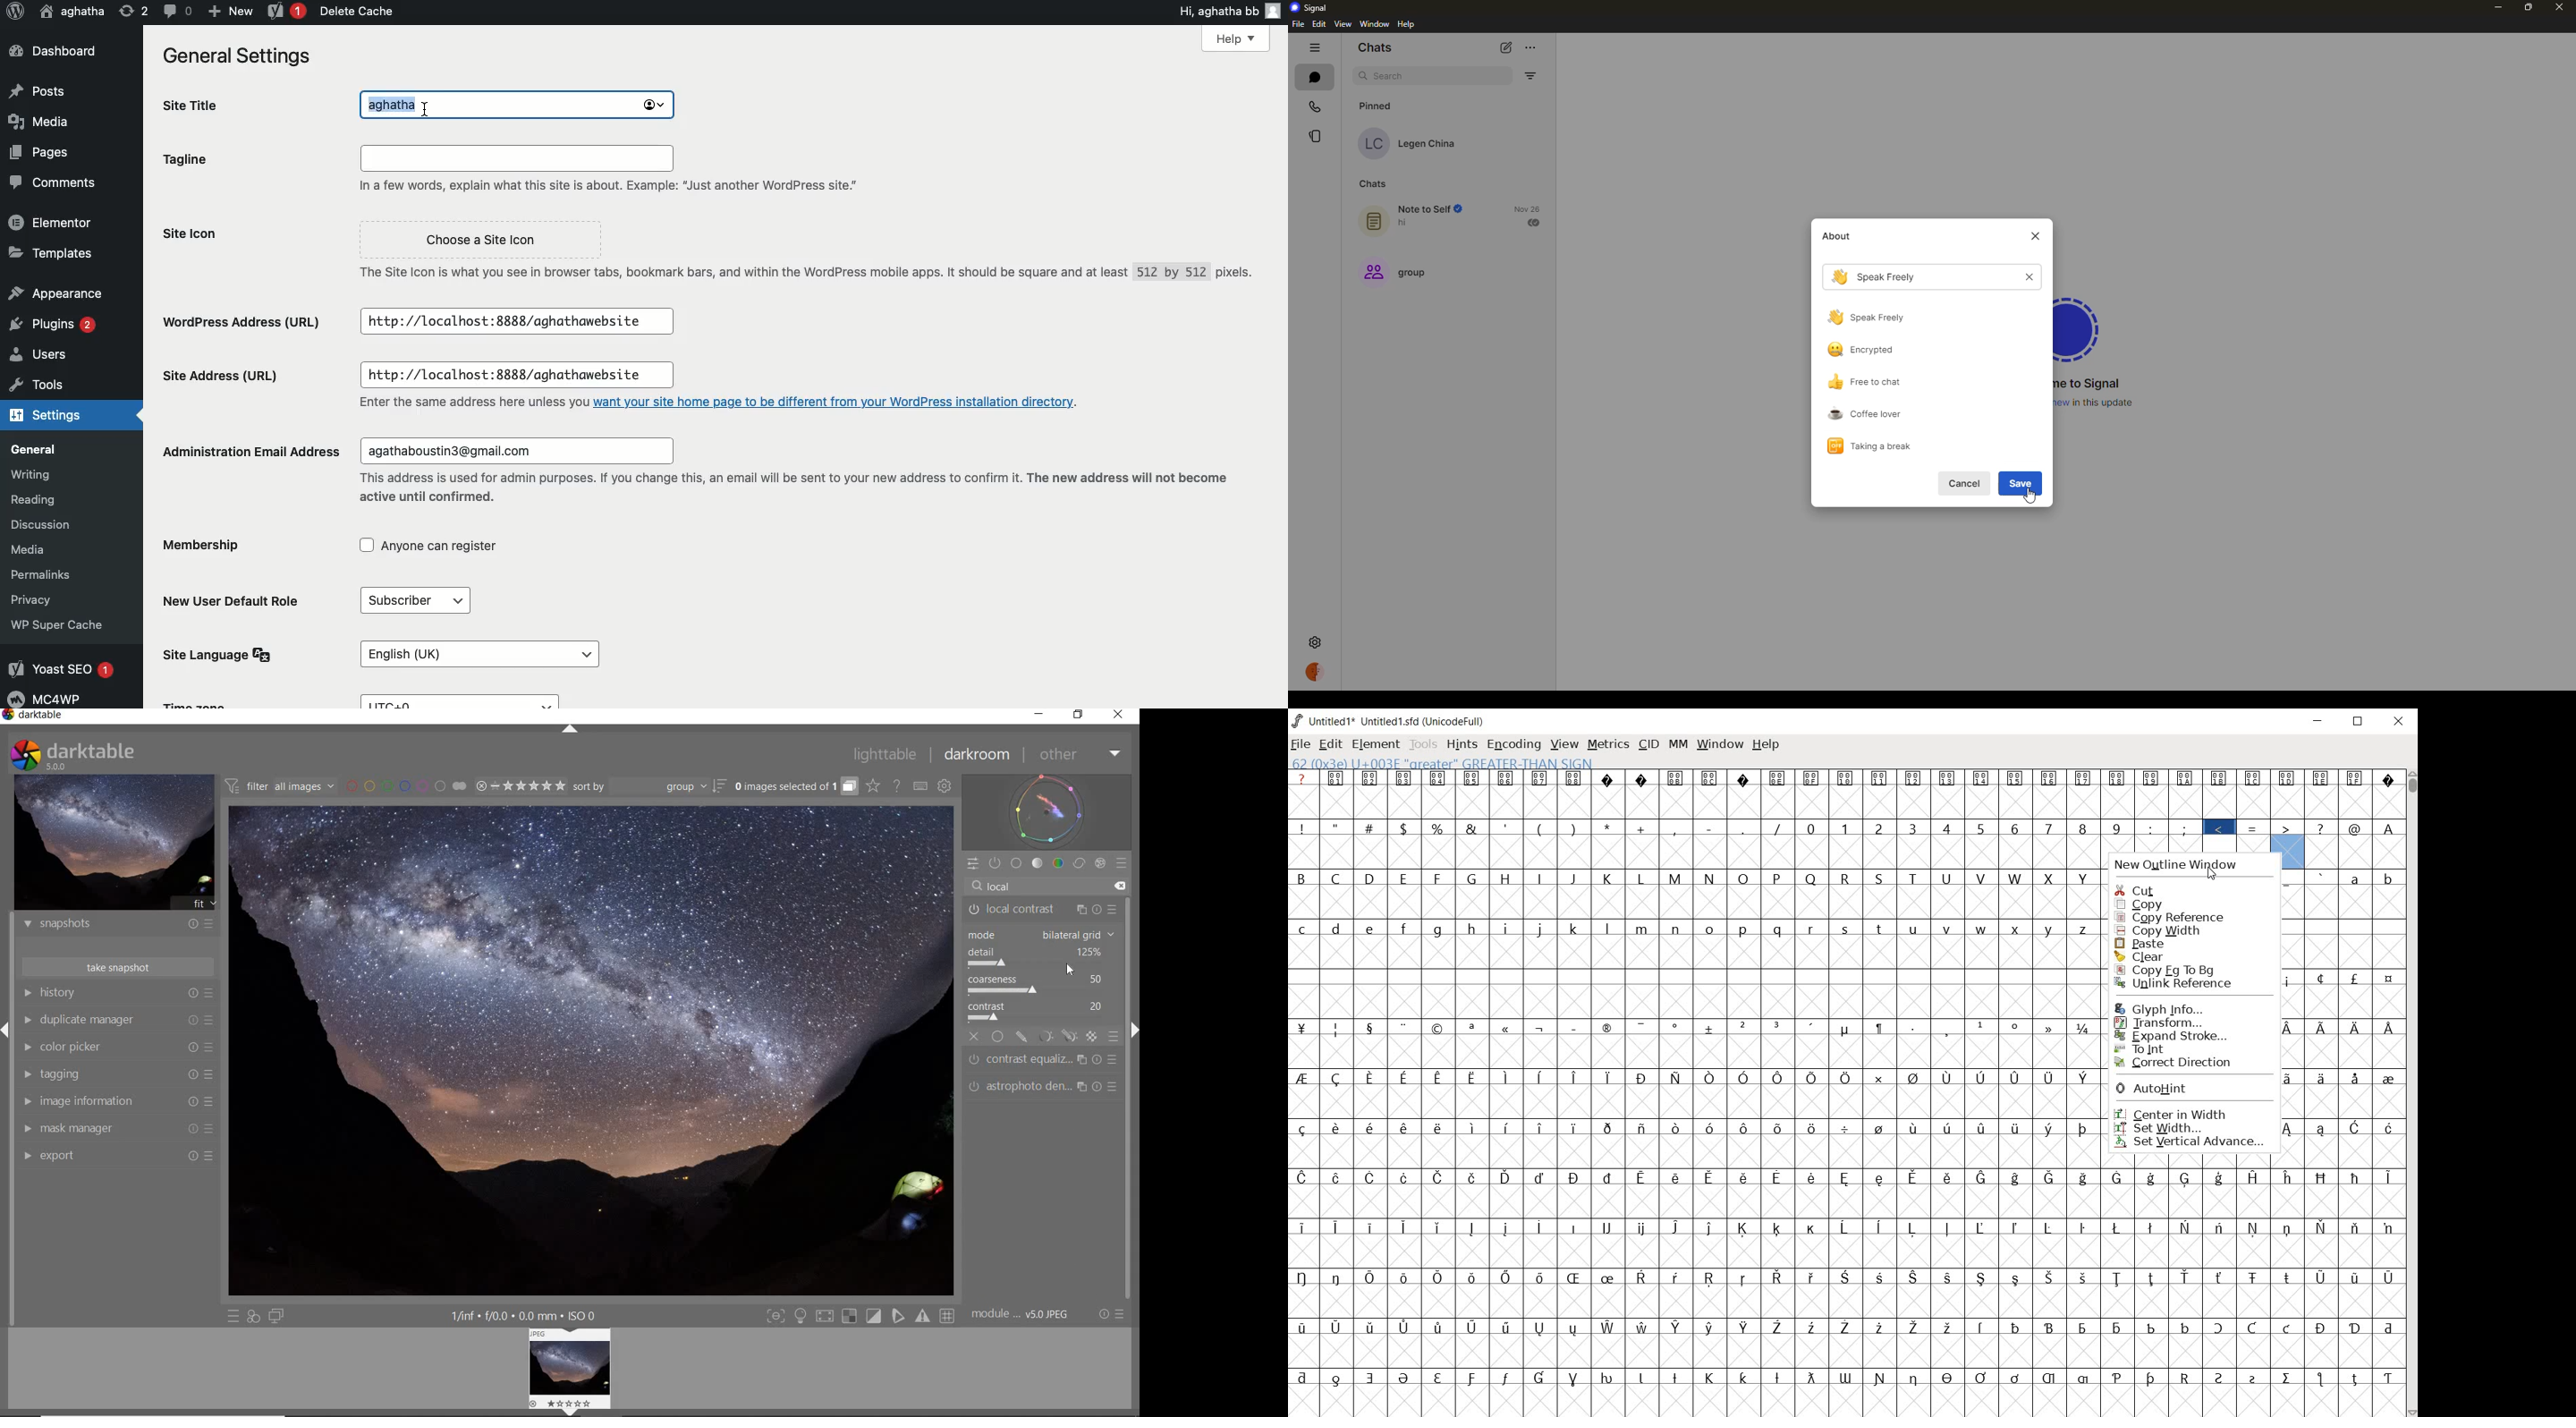 This screenshot has height=1428, width=2576. I want to click on paste, so click(2148, 944).